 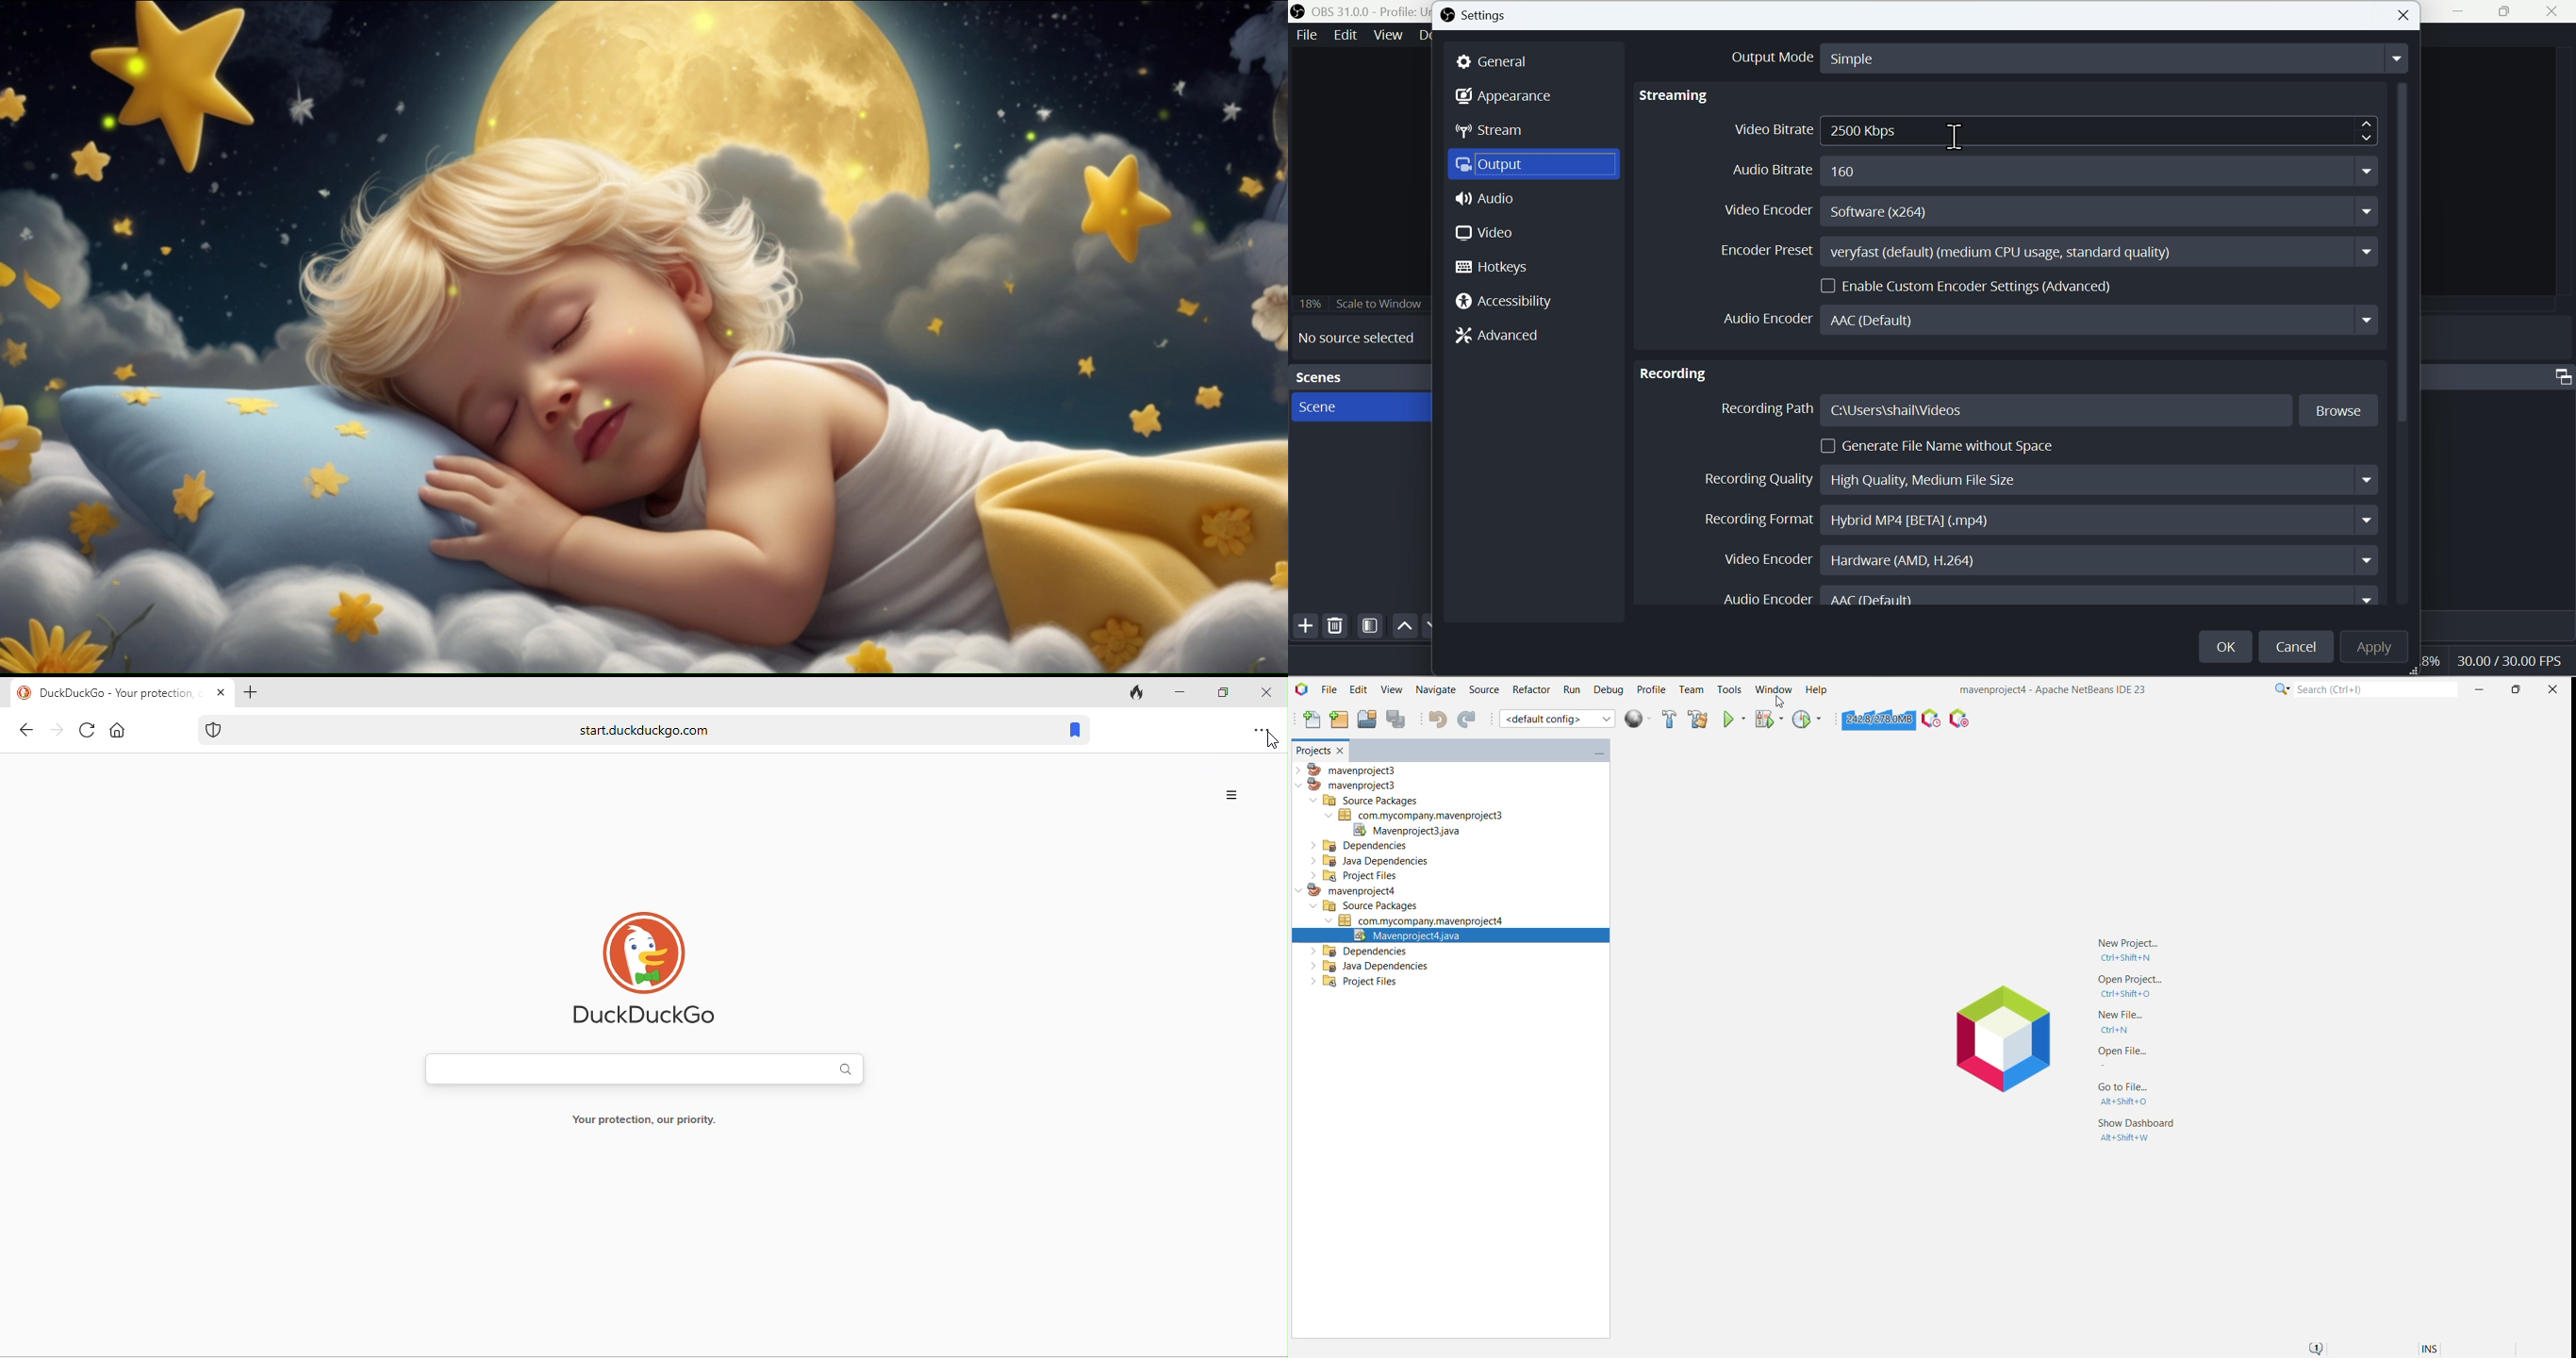 What do you see at coordinates (1483, 17) in the screenshot?
I see `Settings` at bounding box center [1483, 17].